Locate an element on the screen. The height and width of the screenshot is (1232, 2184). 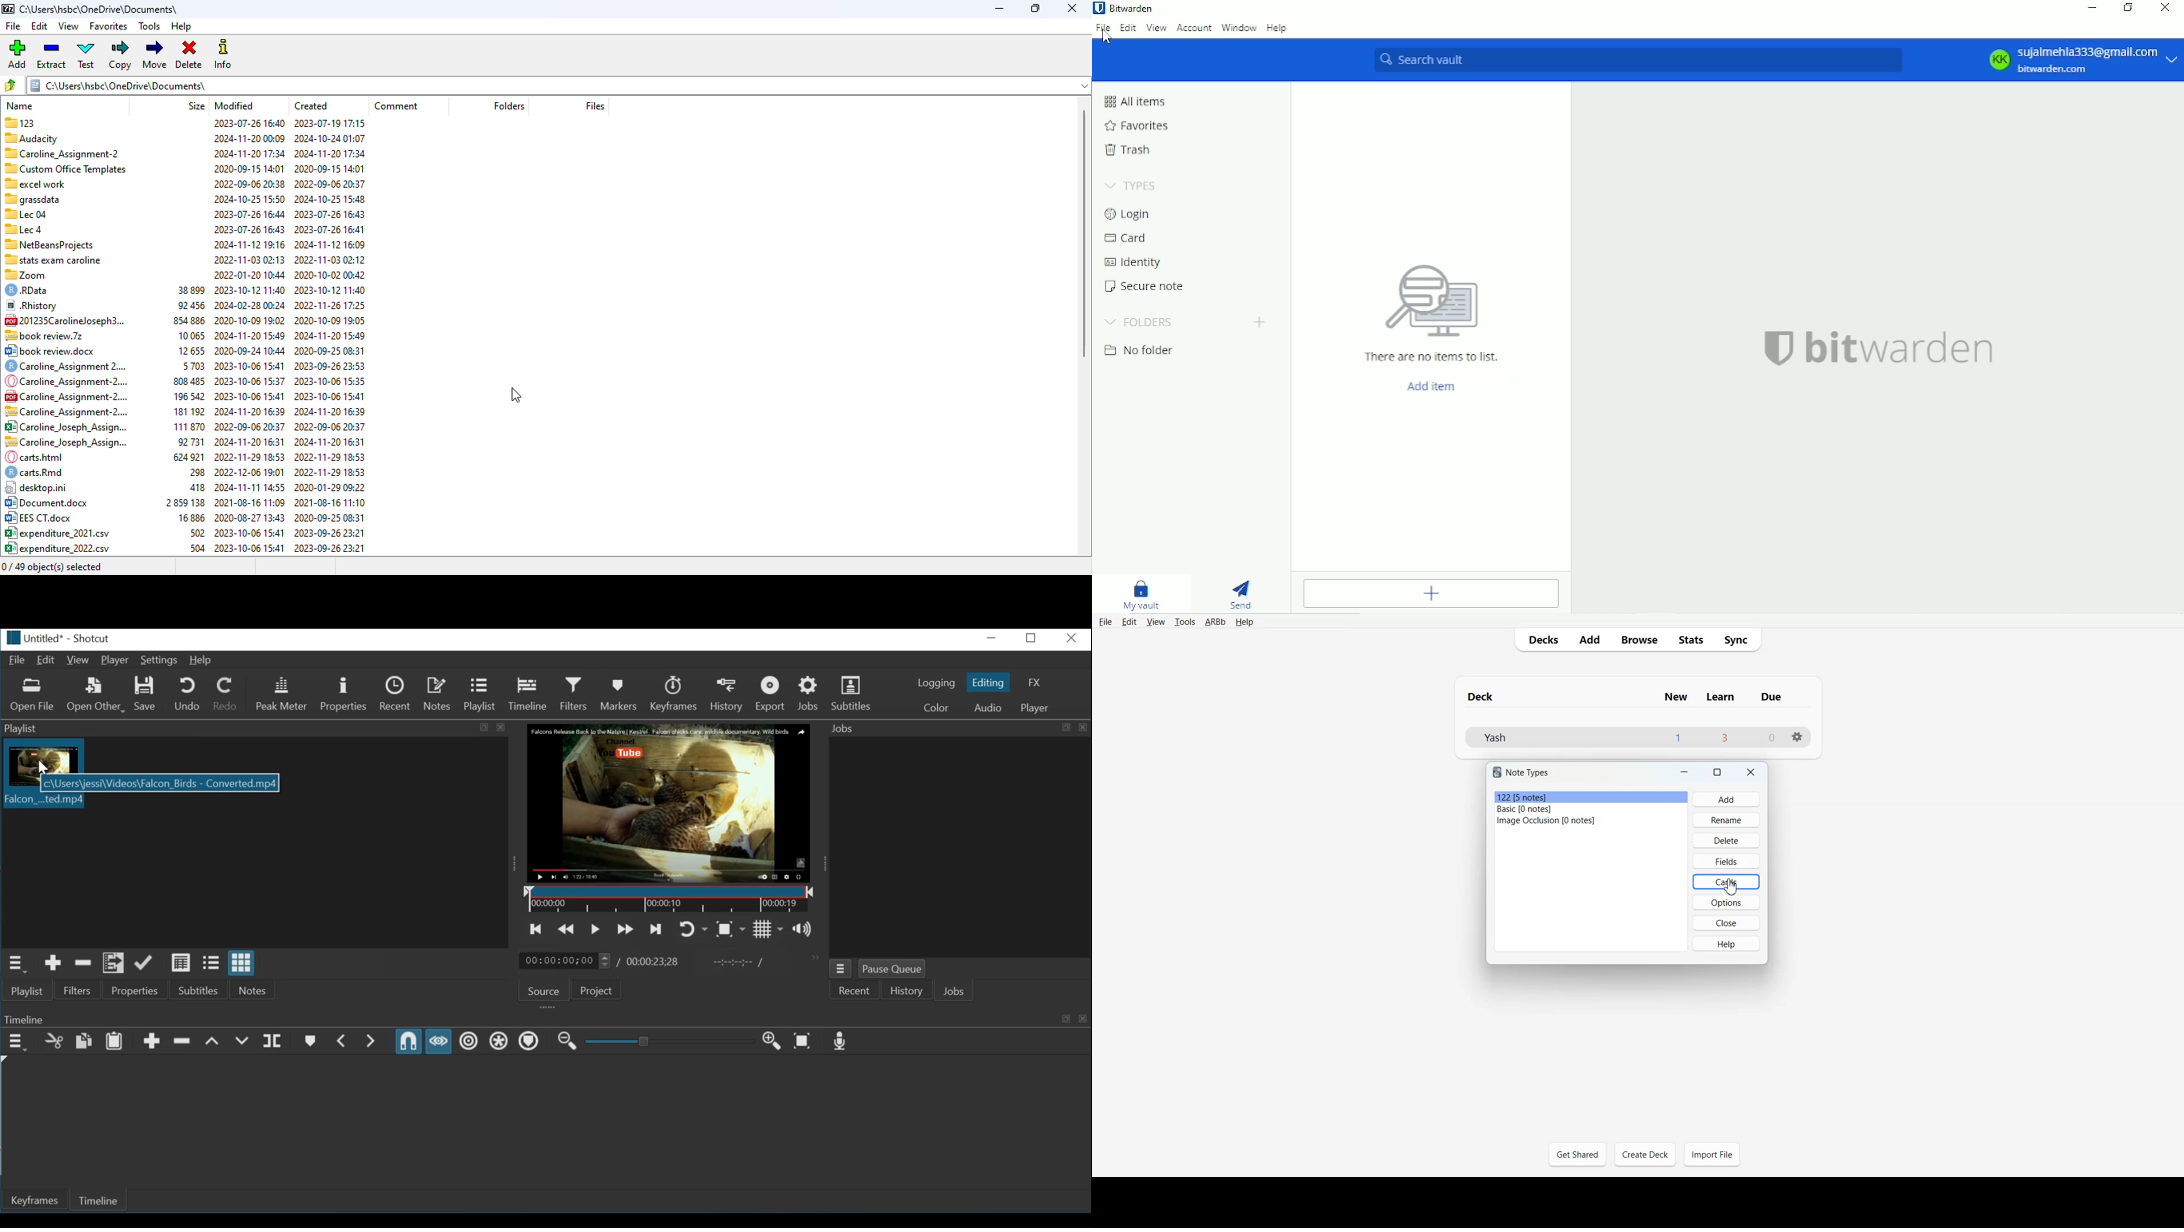
Browser is located at coordinates (1638, 639).